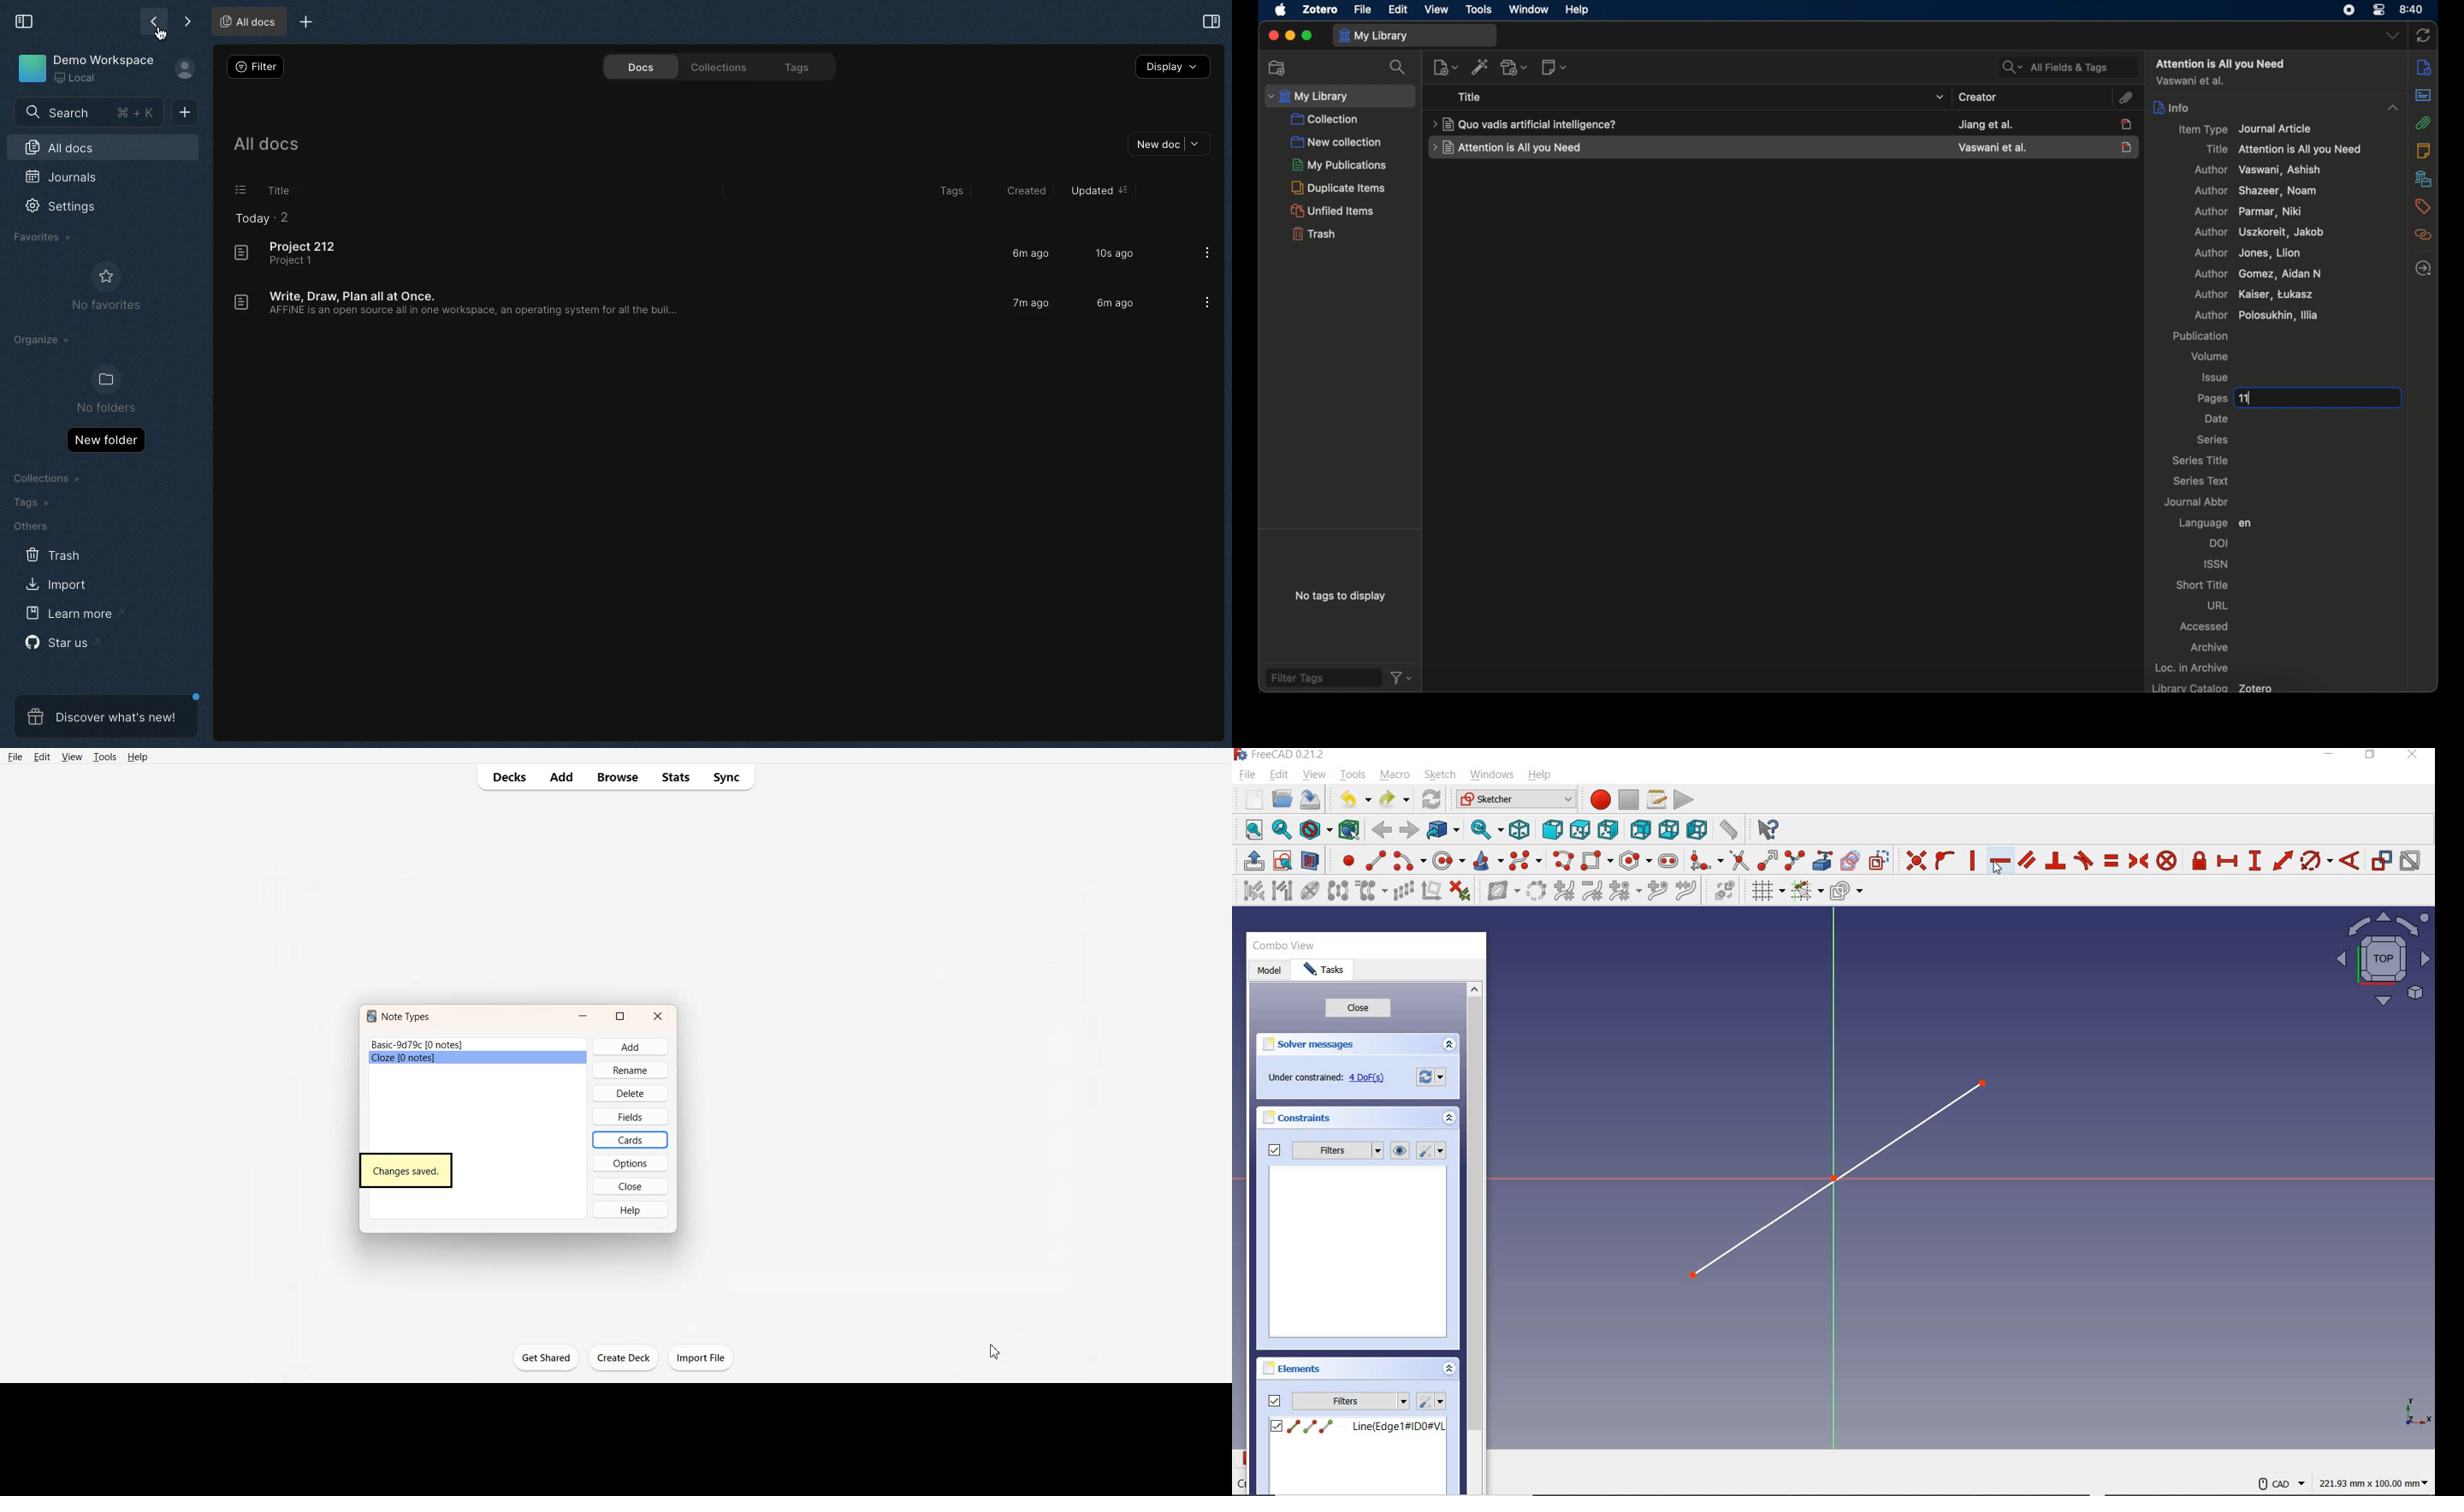 The height and width of the screenshot is (1512, 2464). I want to click on FIT ALL, so click(1250, 830).